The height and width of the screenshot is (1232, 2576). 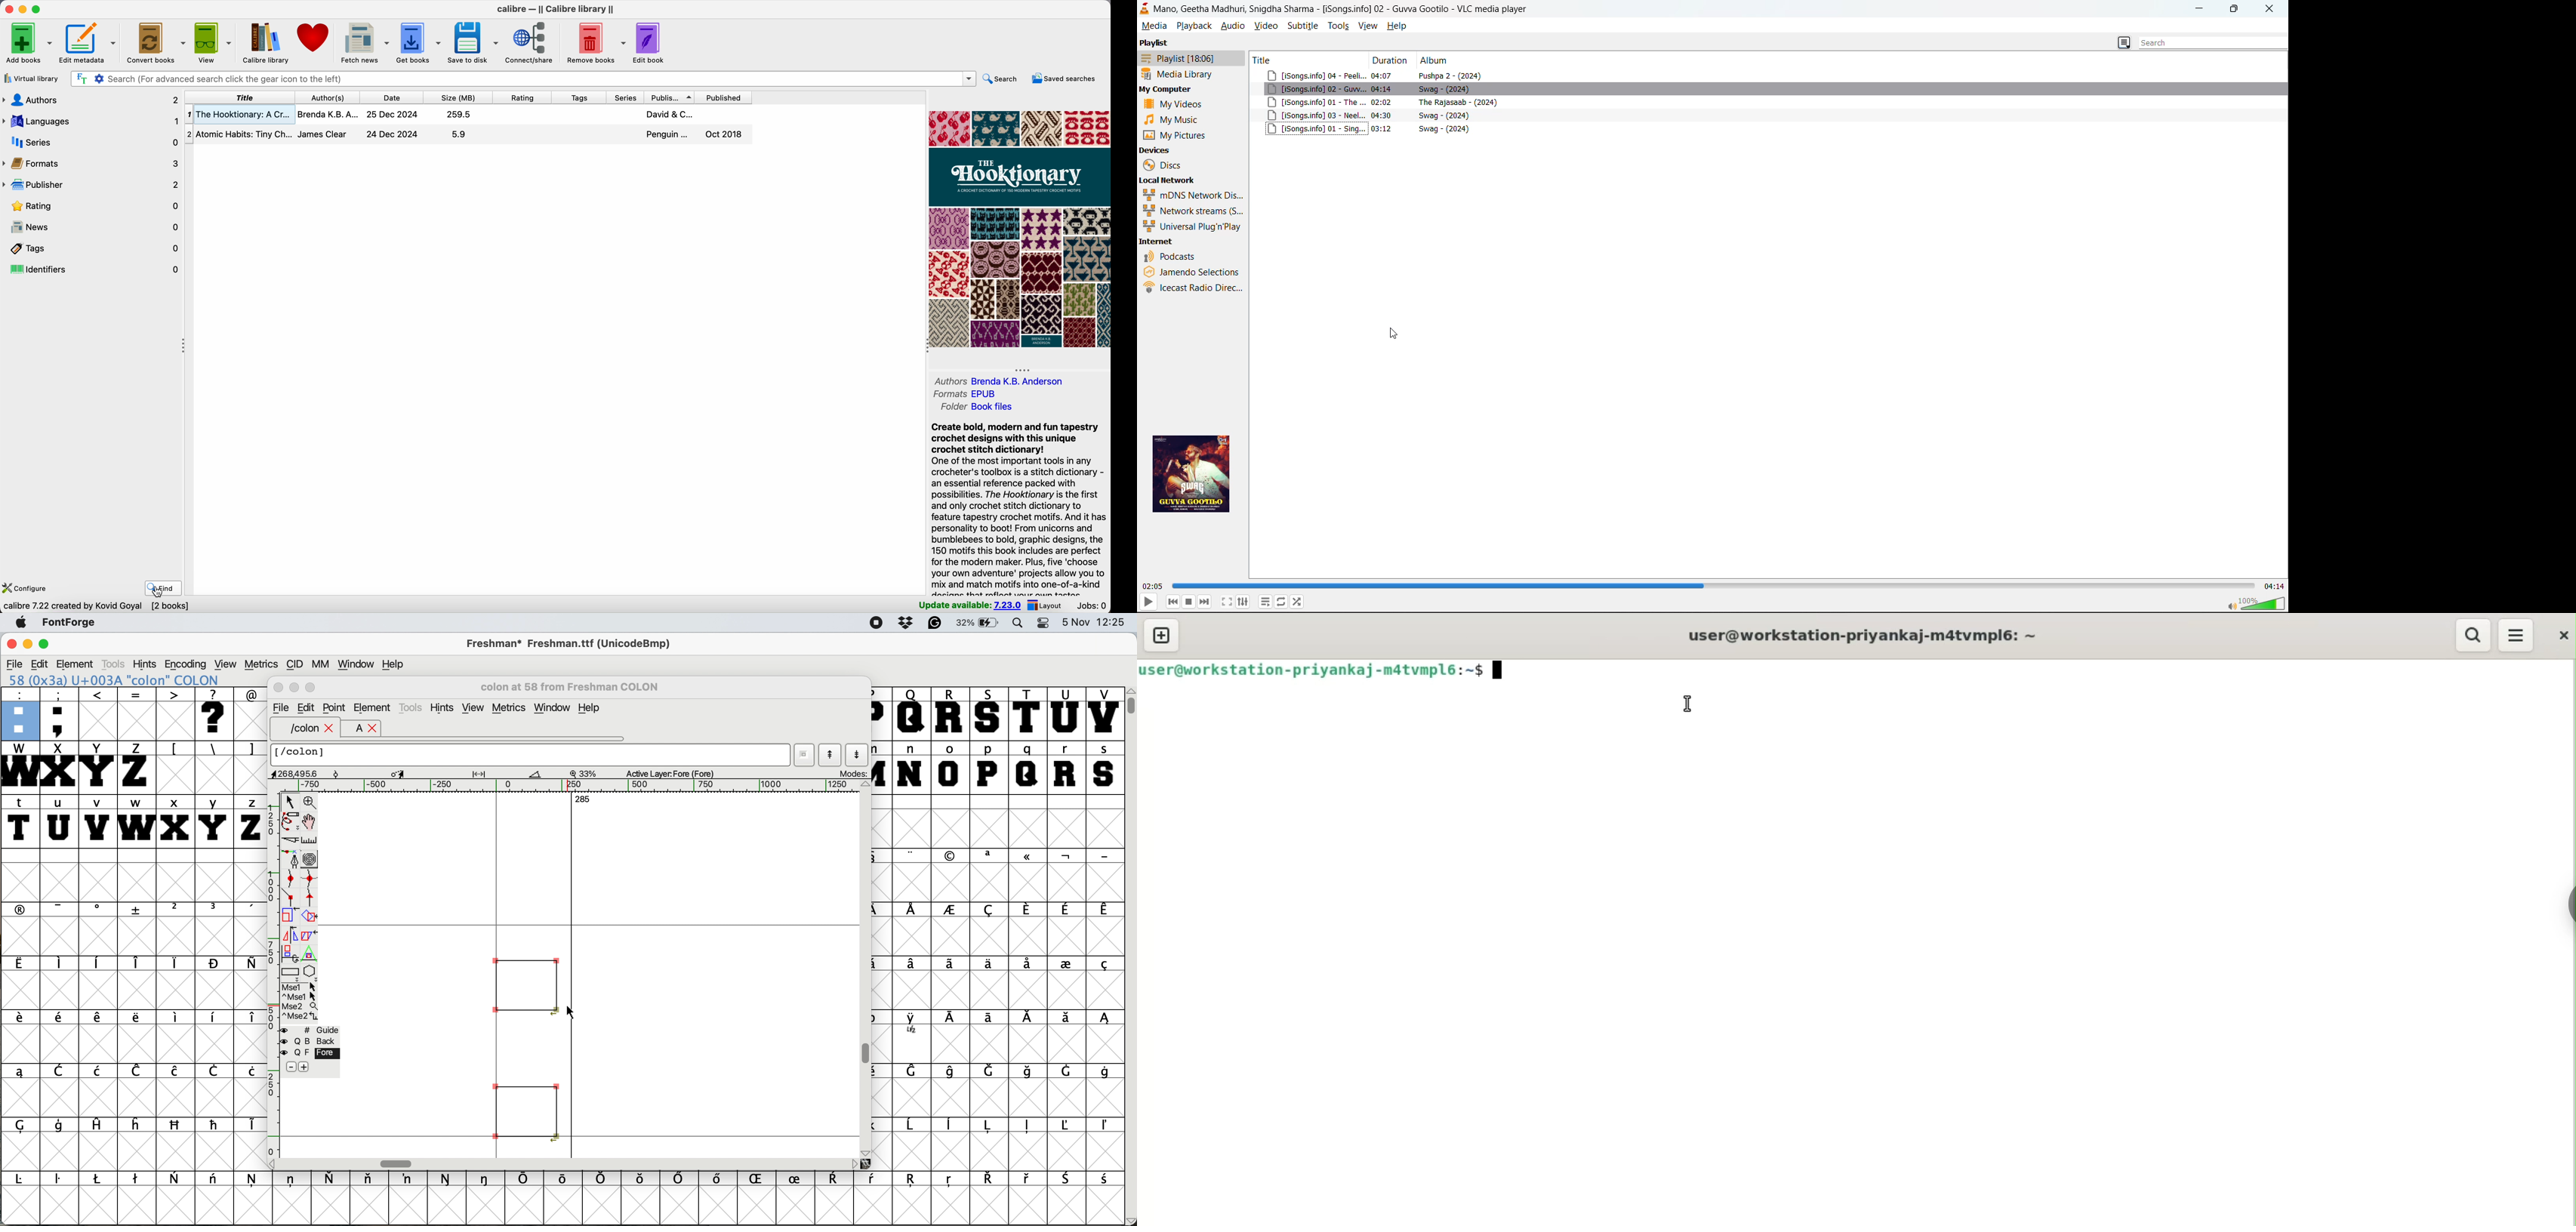 I want to click on symbol, so click(x=1066, y=1018).